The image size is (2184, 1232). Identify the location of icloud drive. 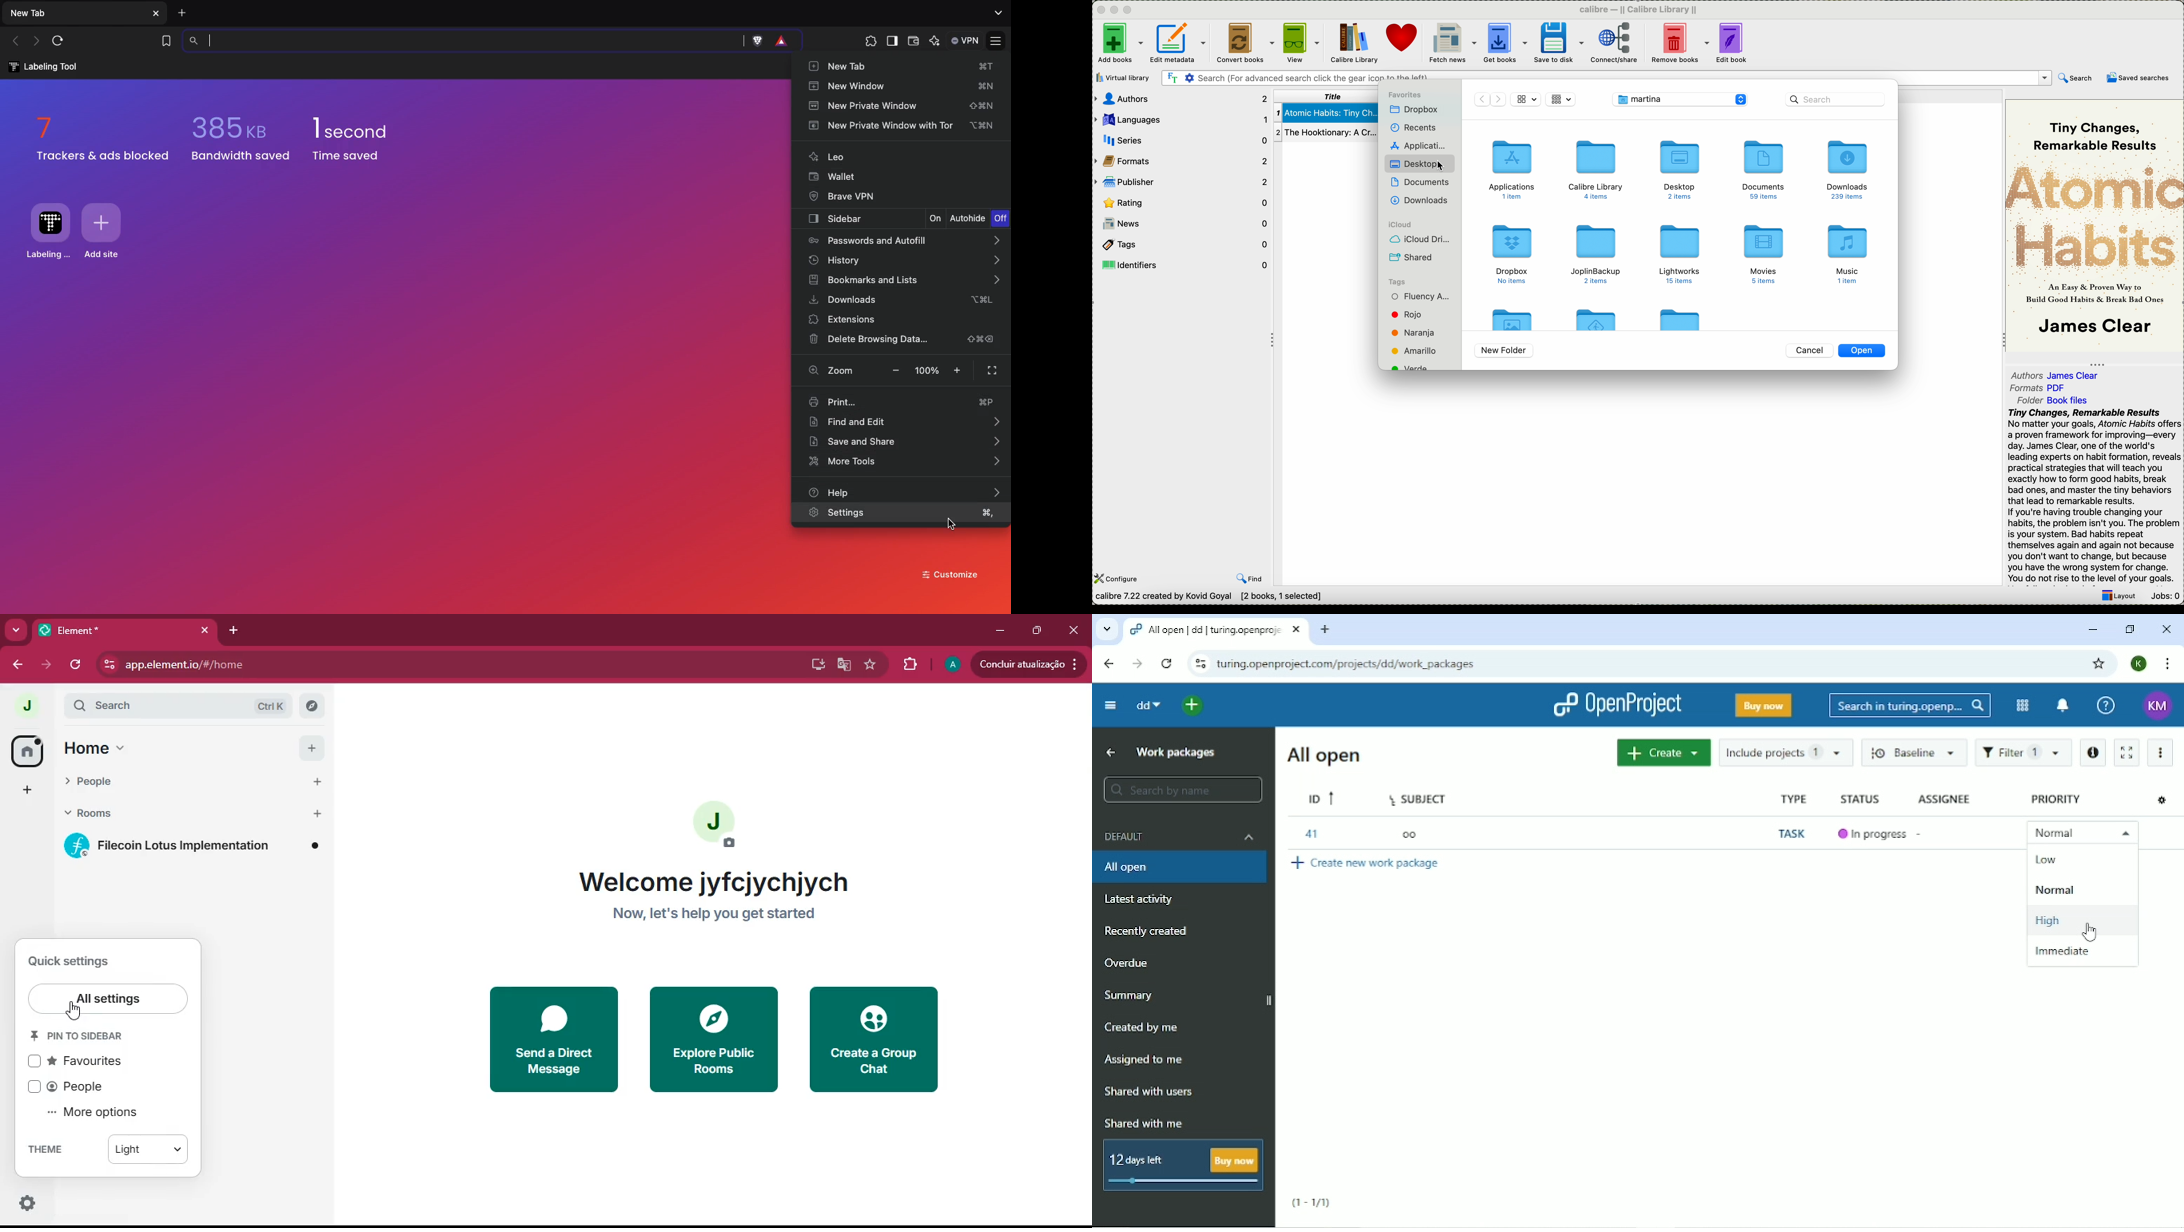
(1418, 240).